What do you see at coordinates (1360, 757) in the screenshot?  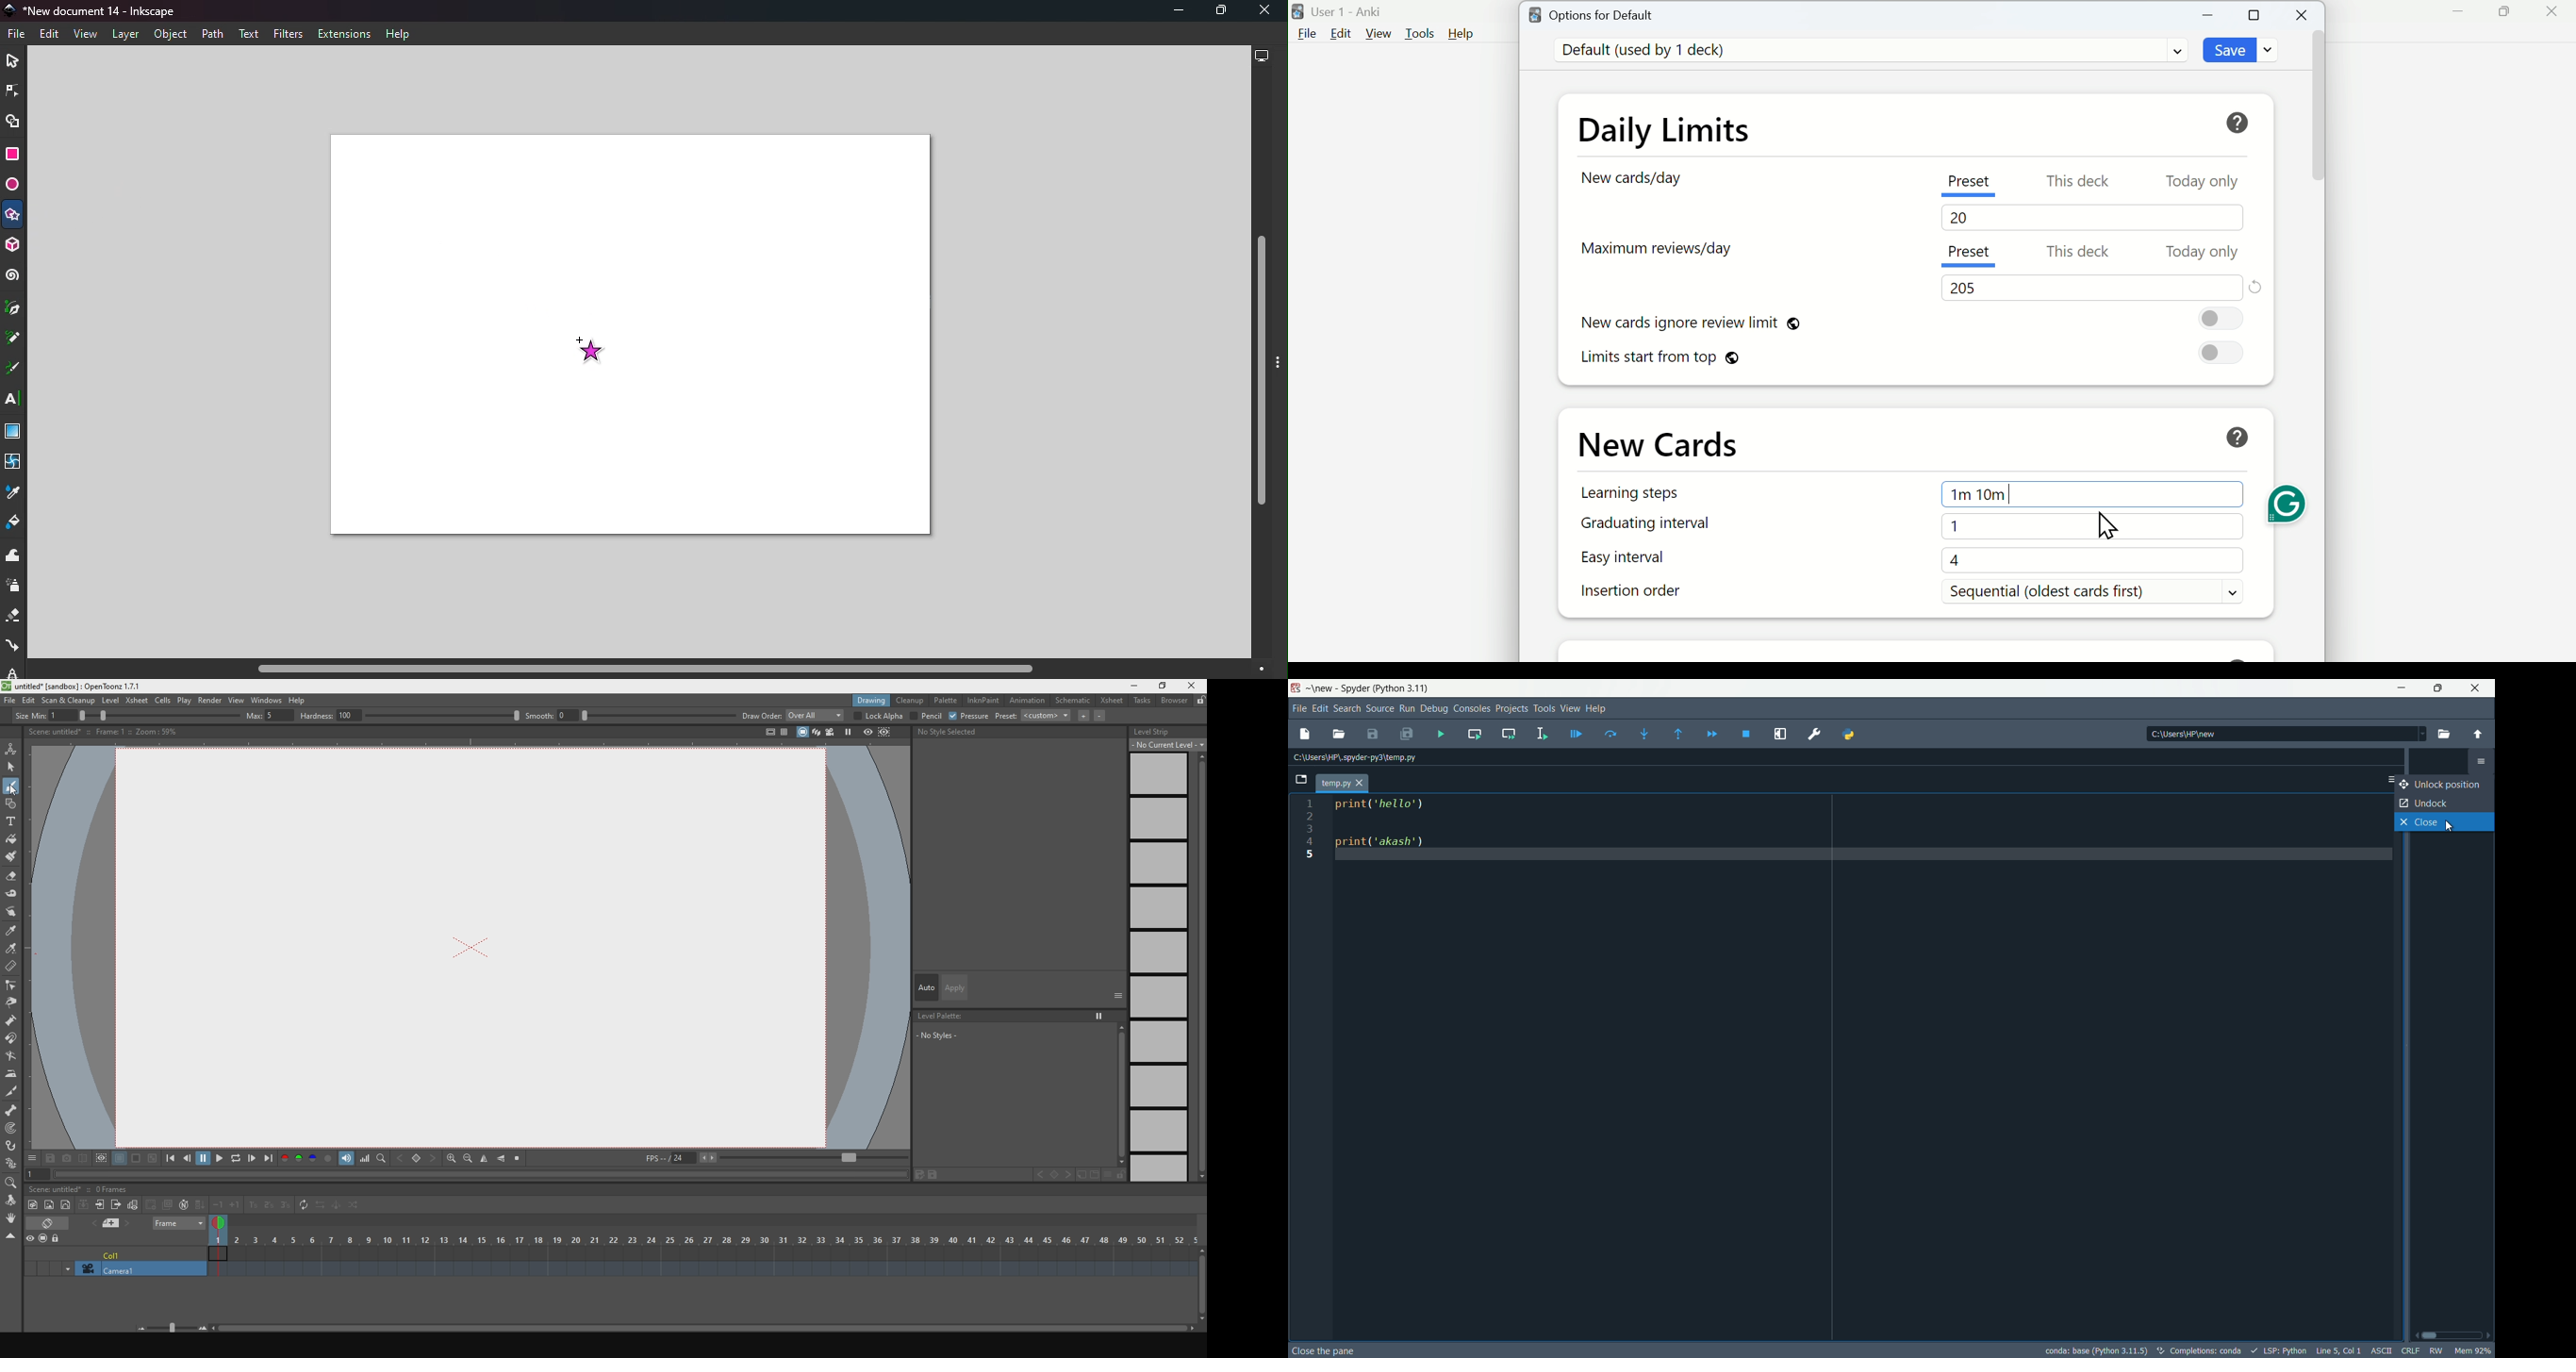 I see `file directory` at bounding box center [1360, 757].